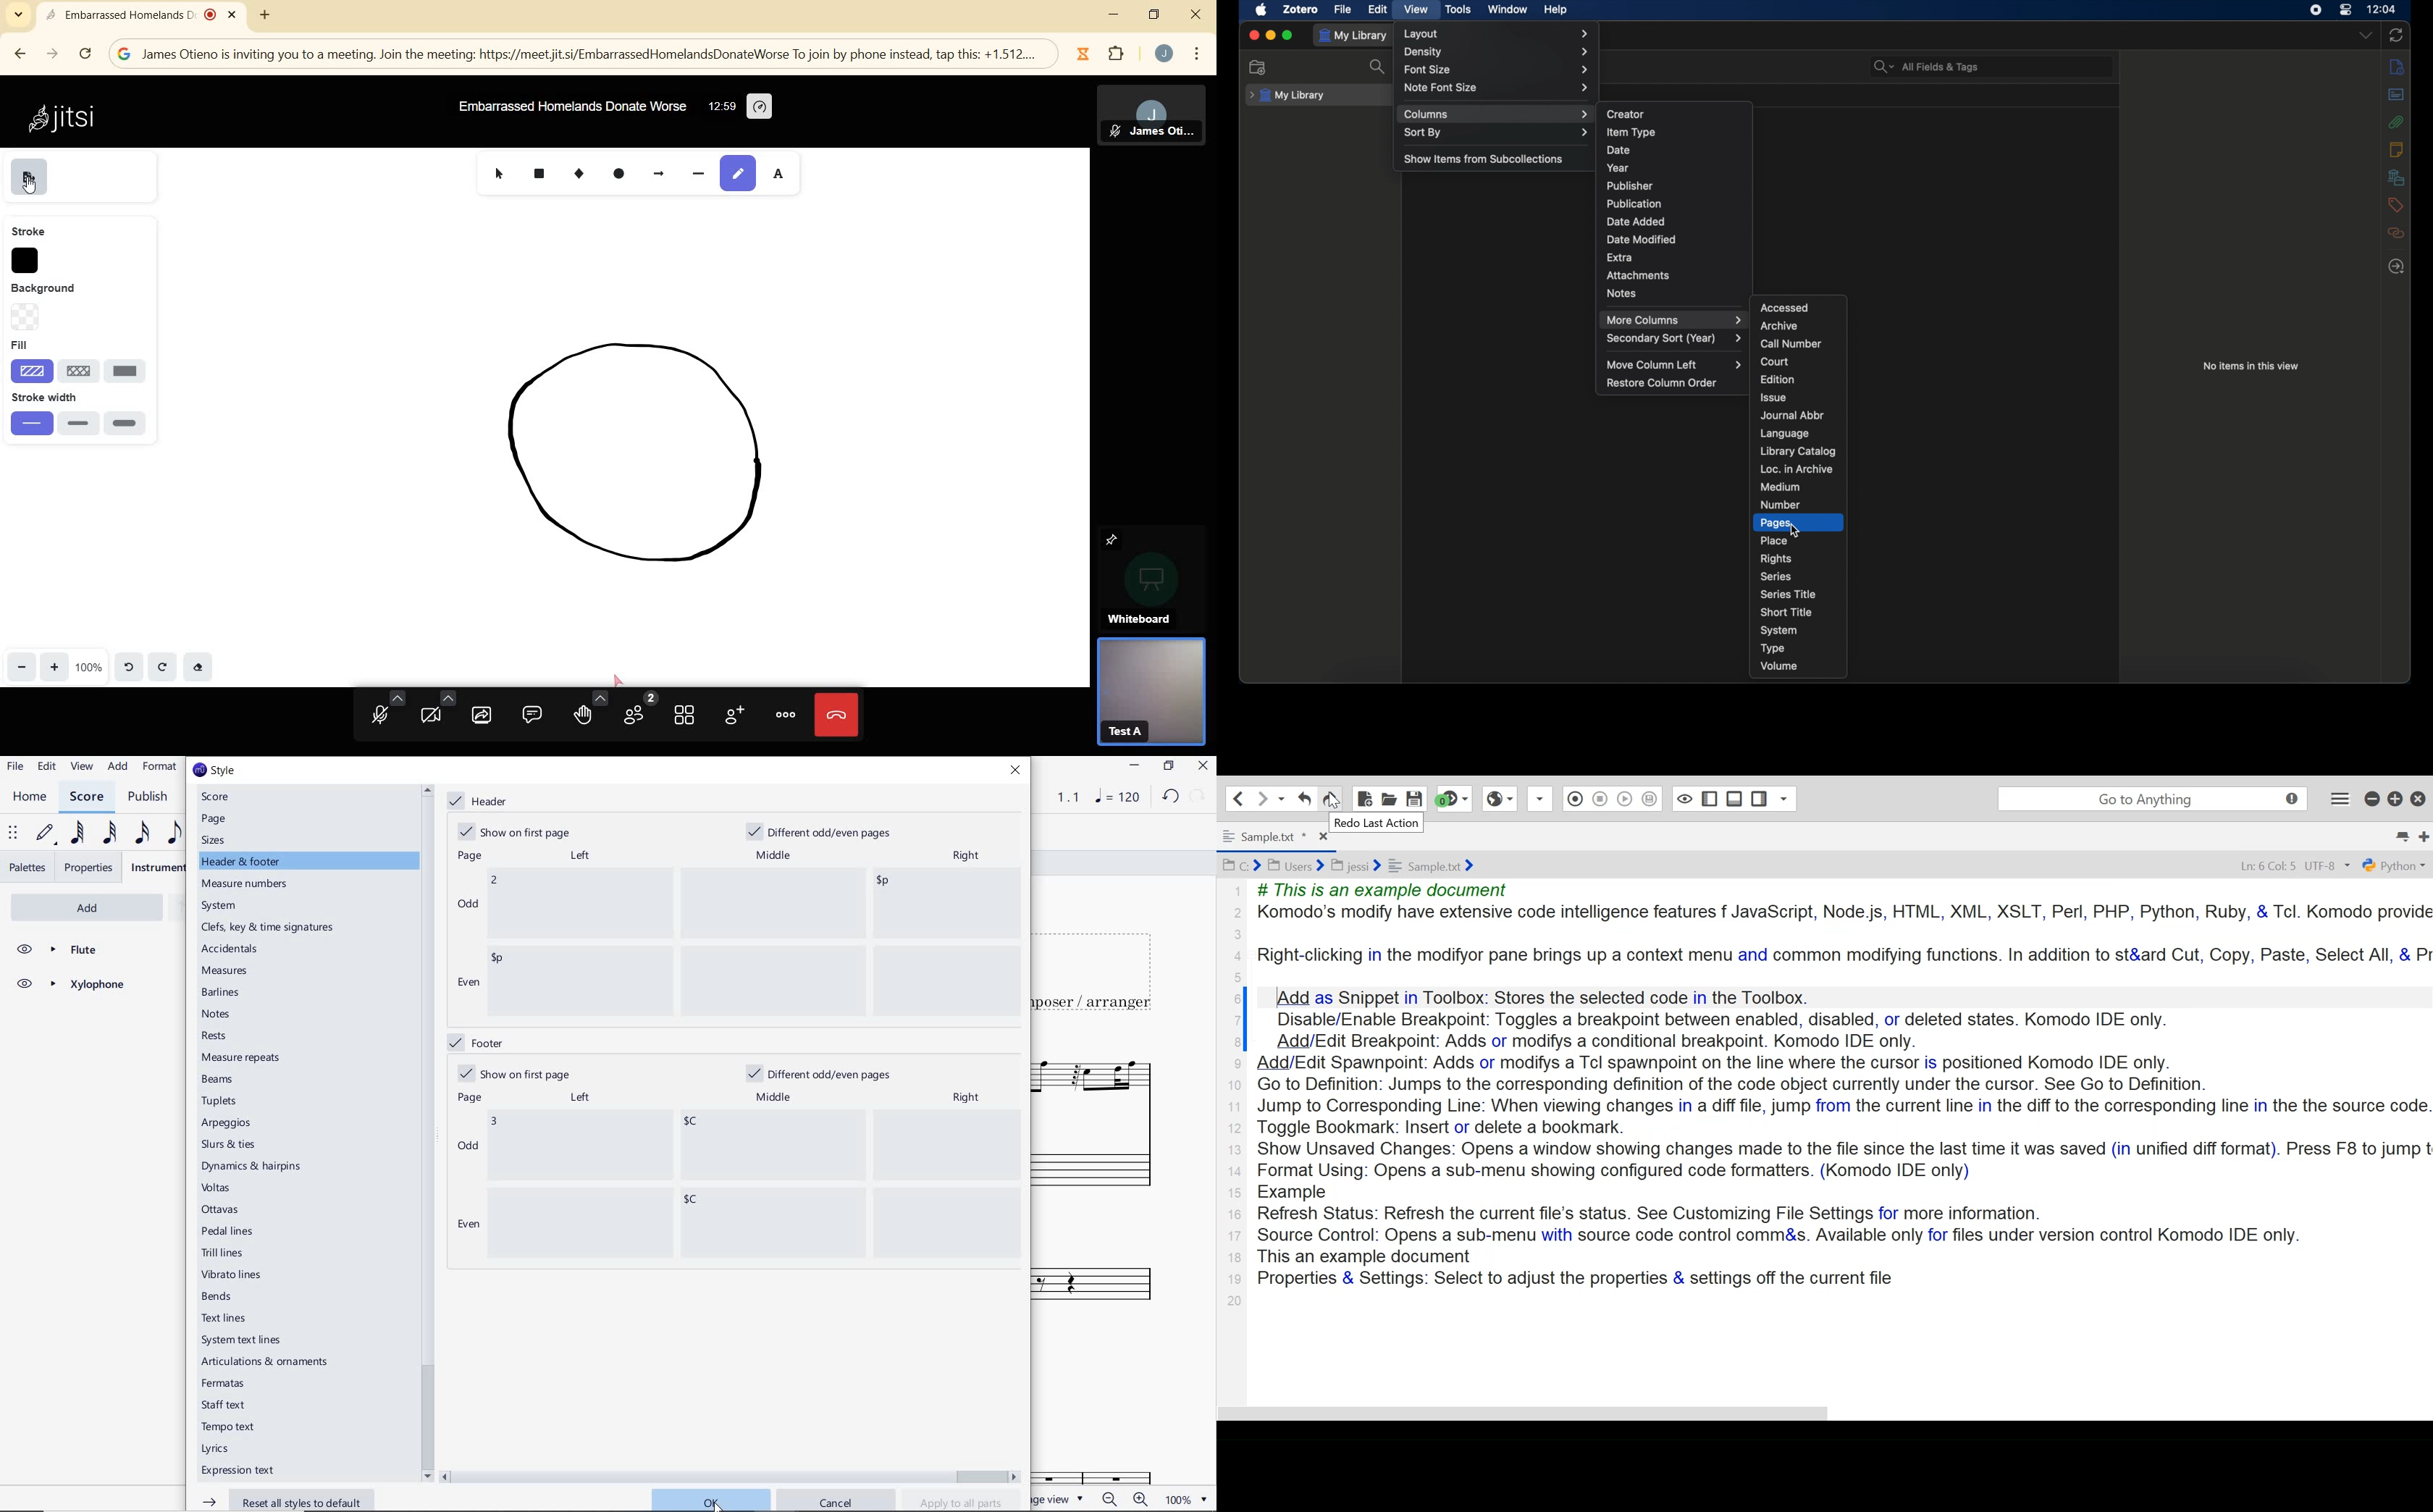 Image resolution: width=2436 pixels, height=1512 pixels. I want to click on leave meeting, so click(839, 717).